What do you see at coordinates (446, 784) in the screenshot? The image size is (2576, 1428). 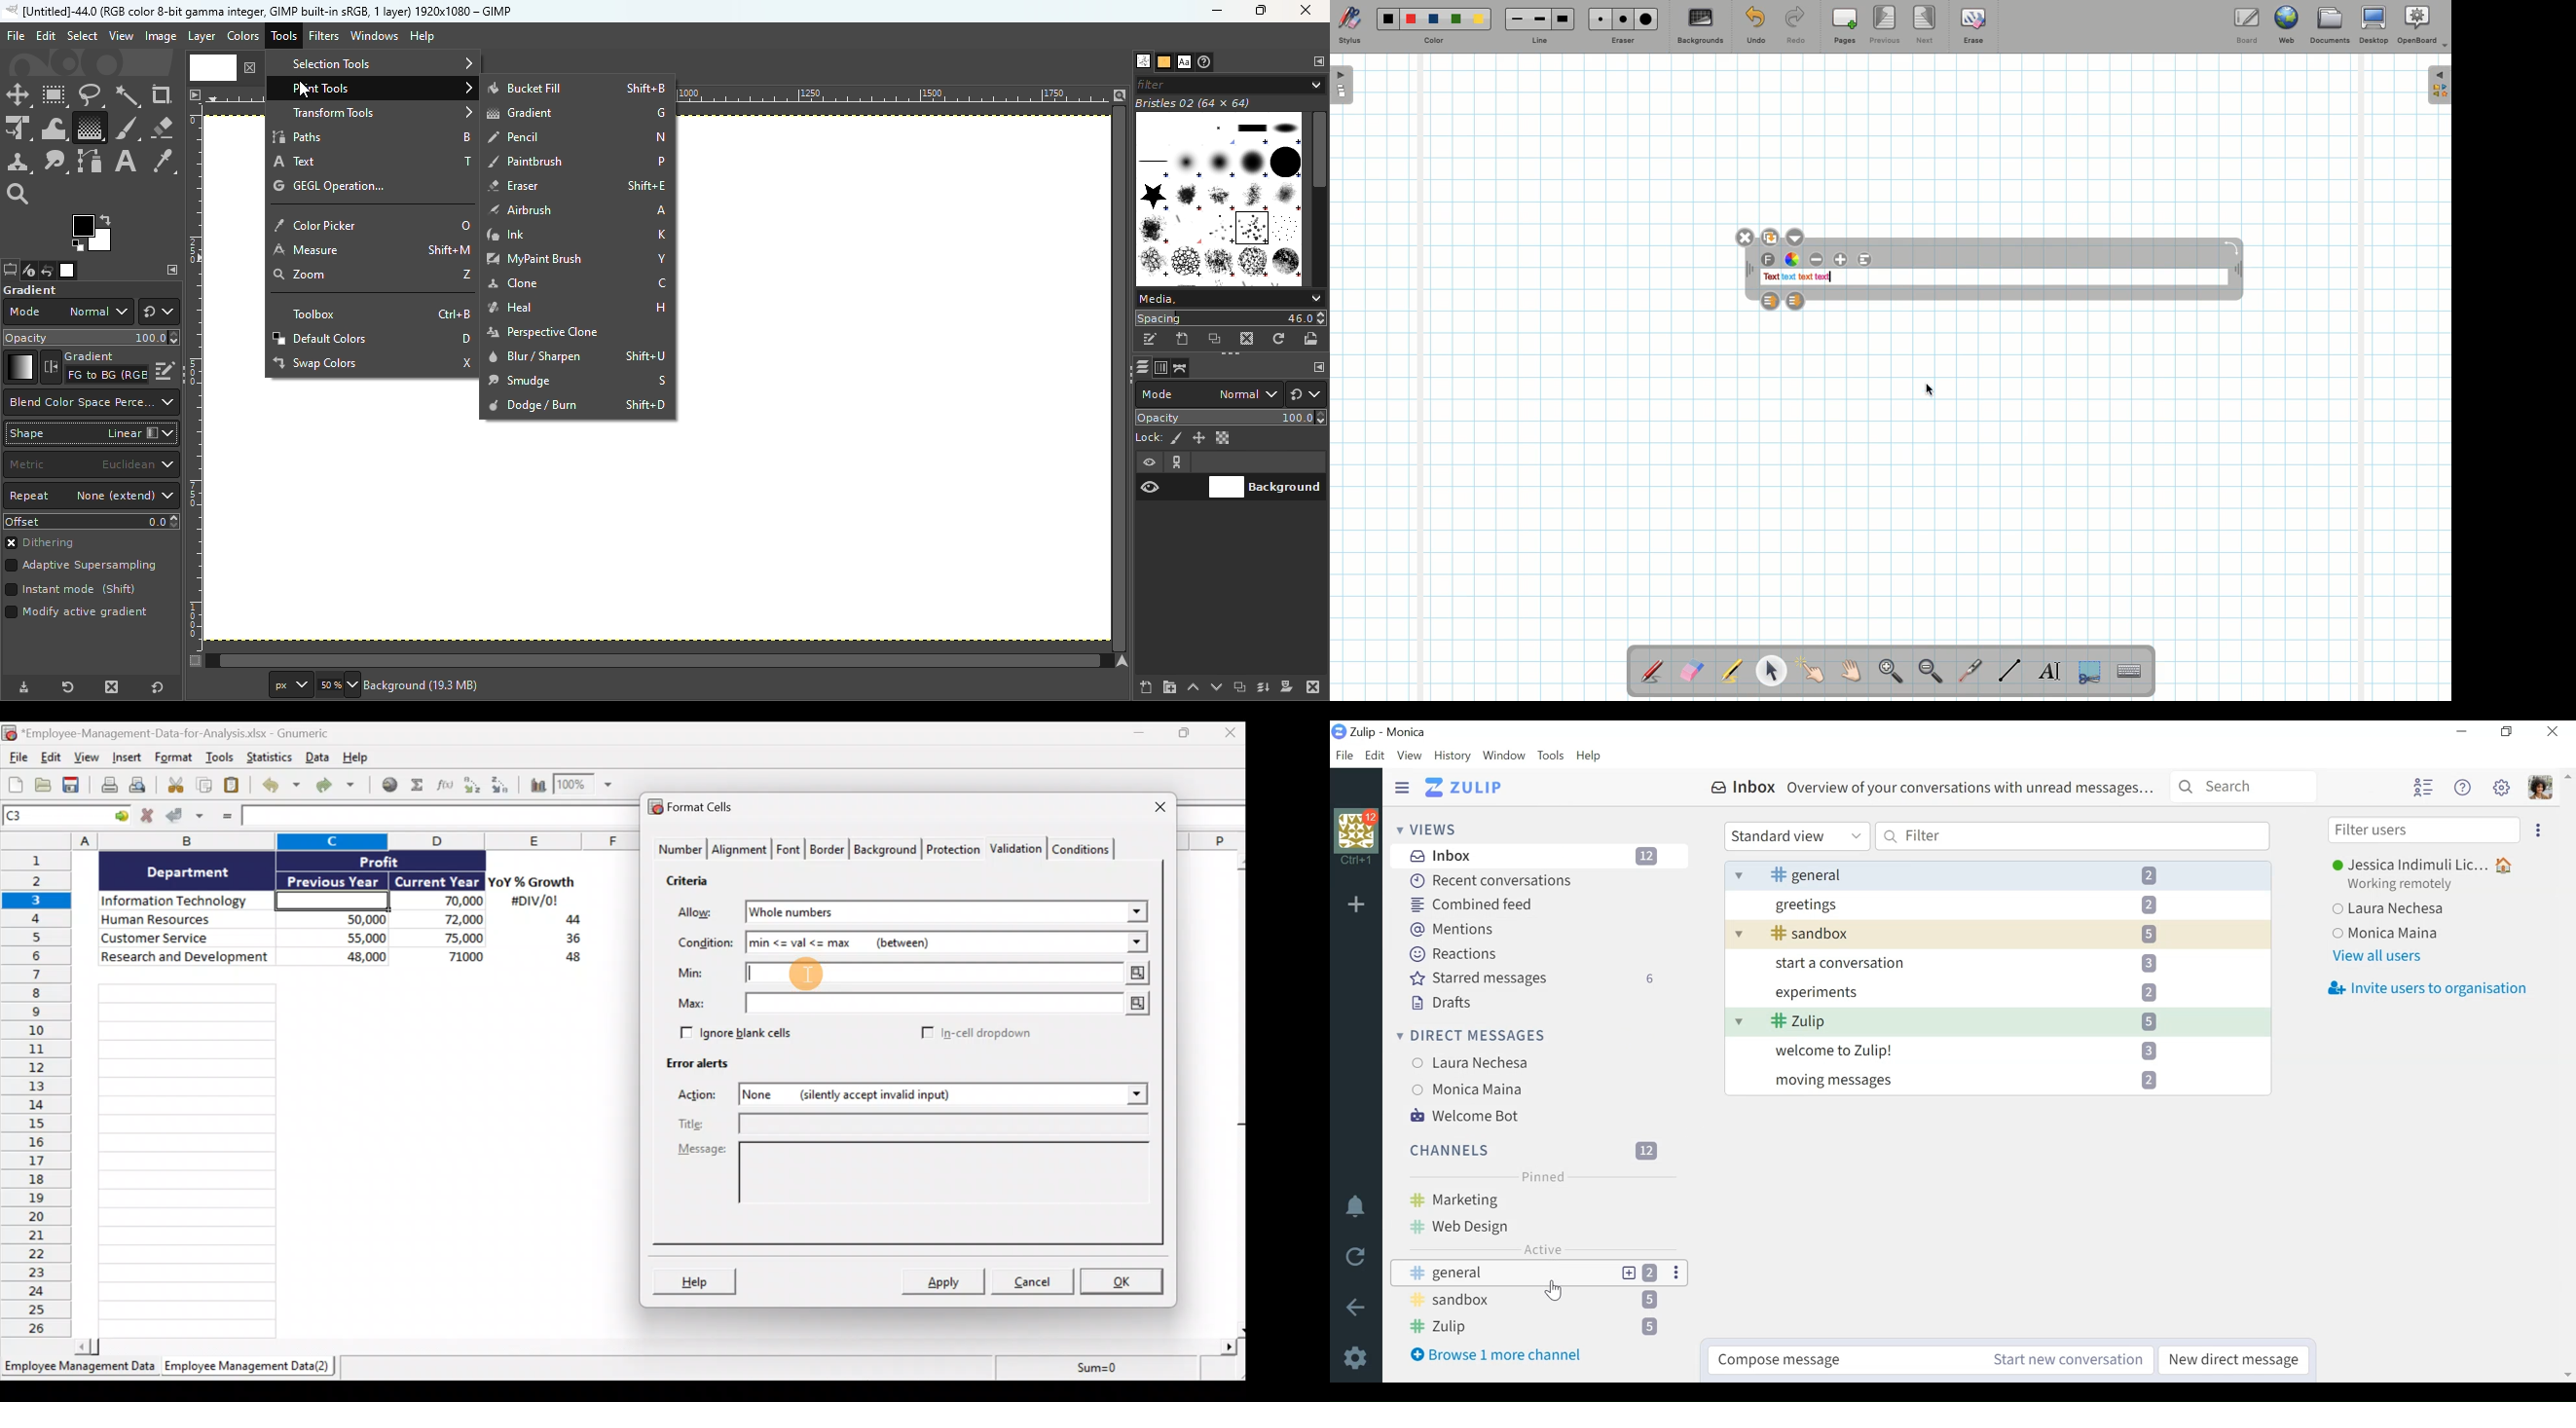 I see `Edit a function in the current cell` at bounding box center [446, 784].